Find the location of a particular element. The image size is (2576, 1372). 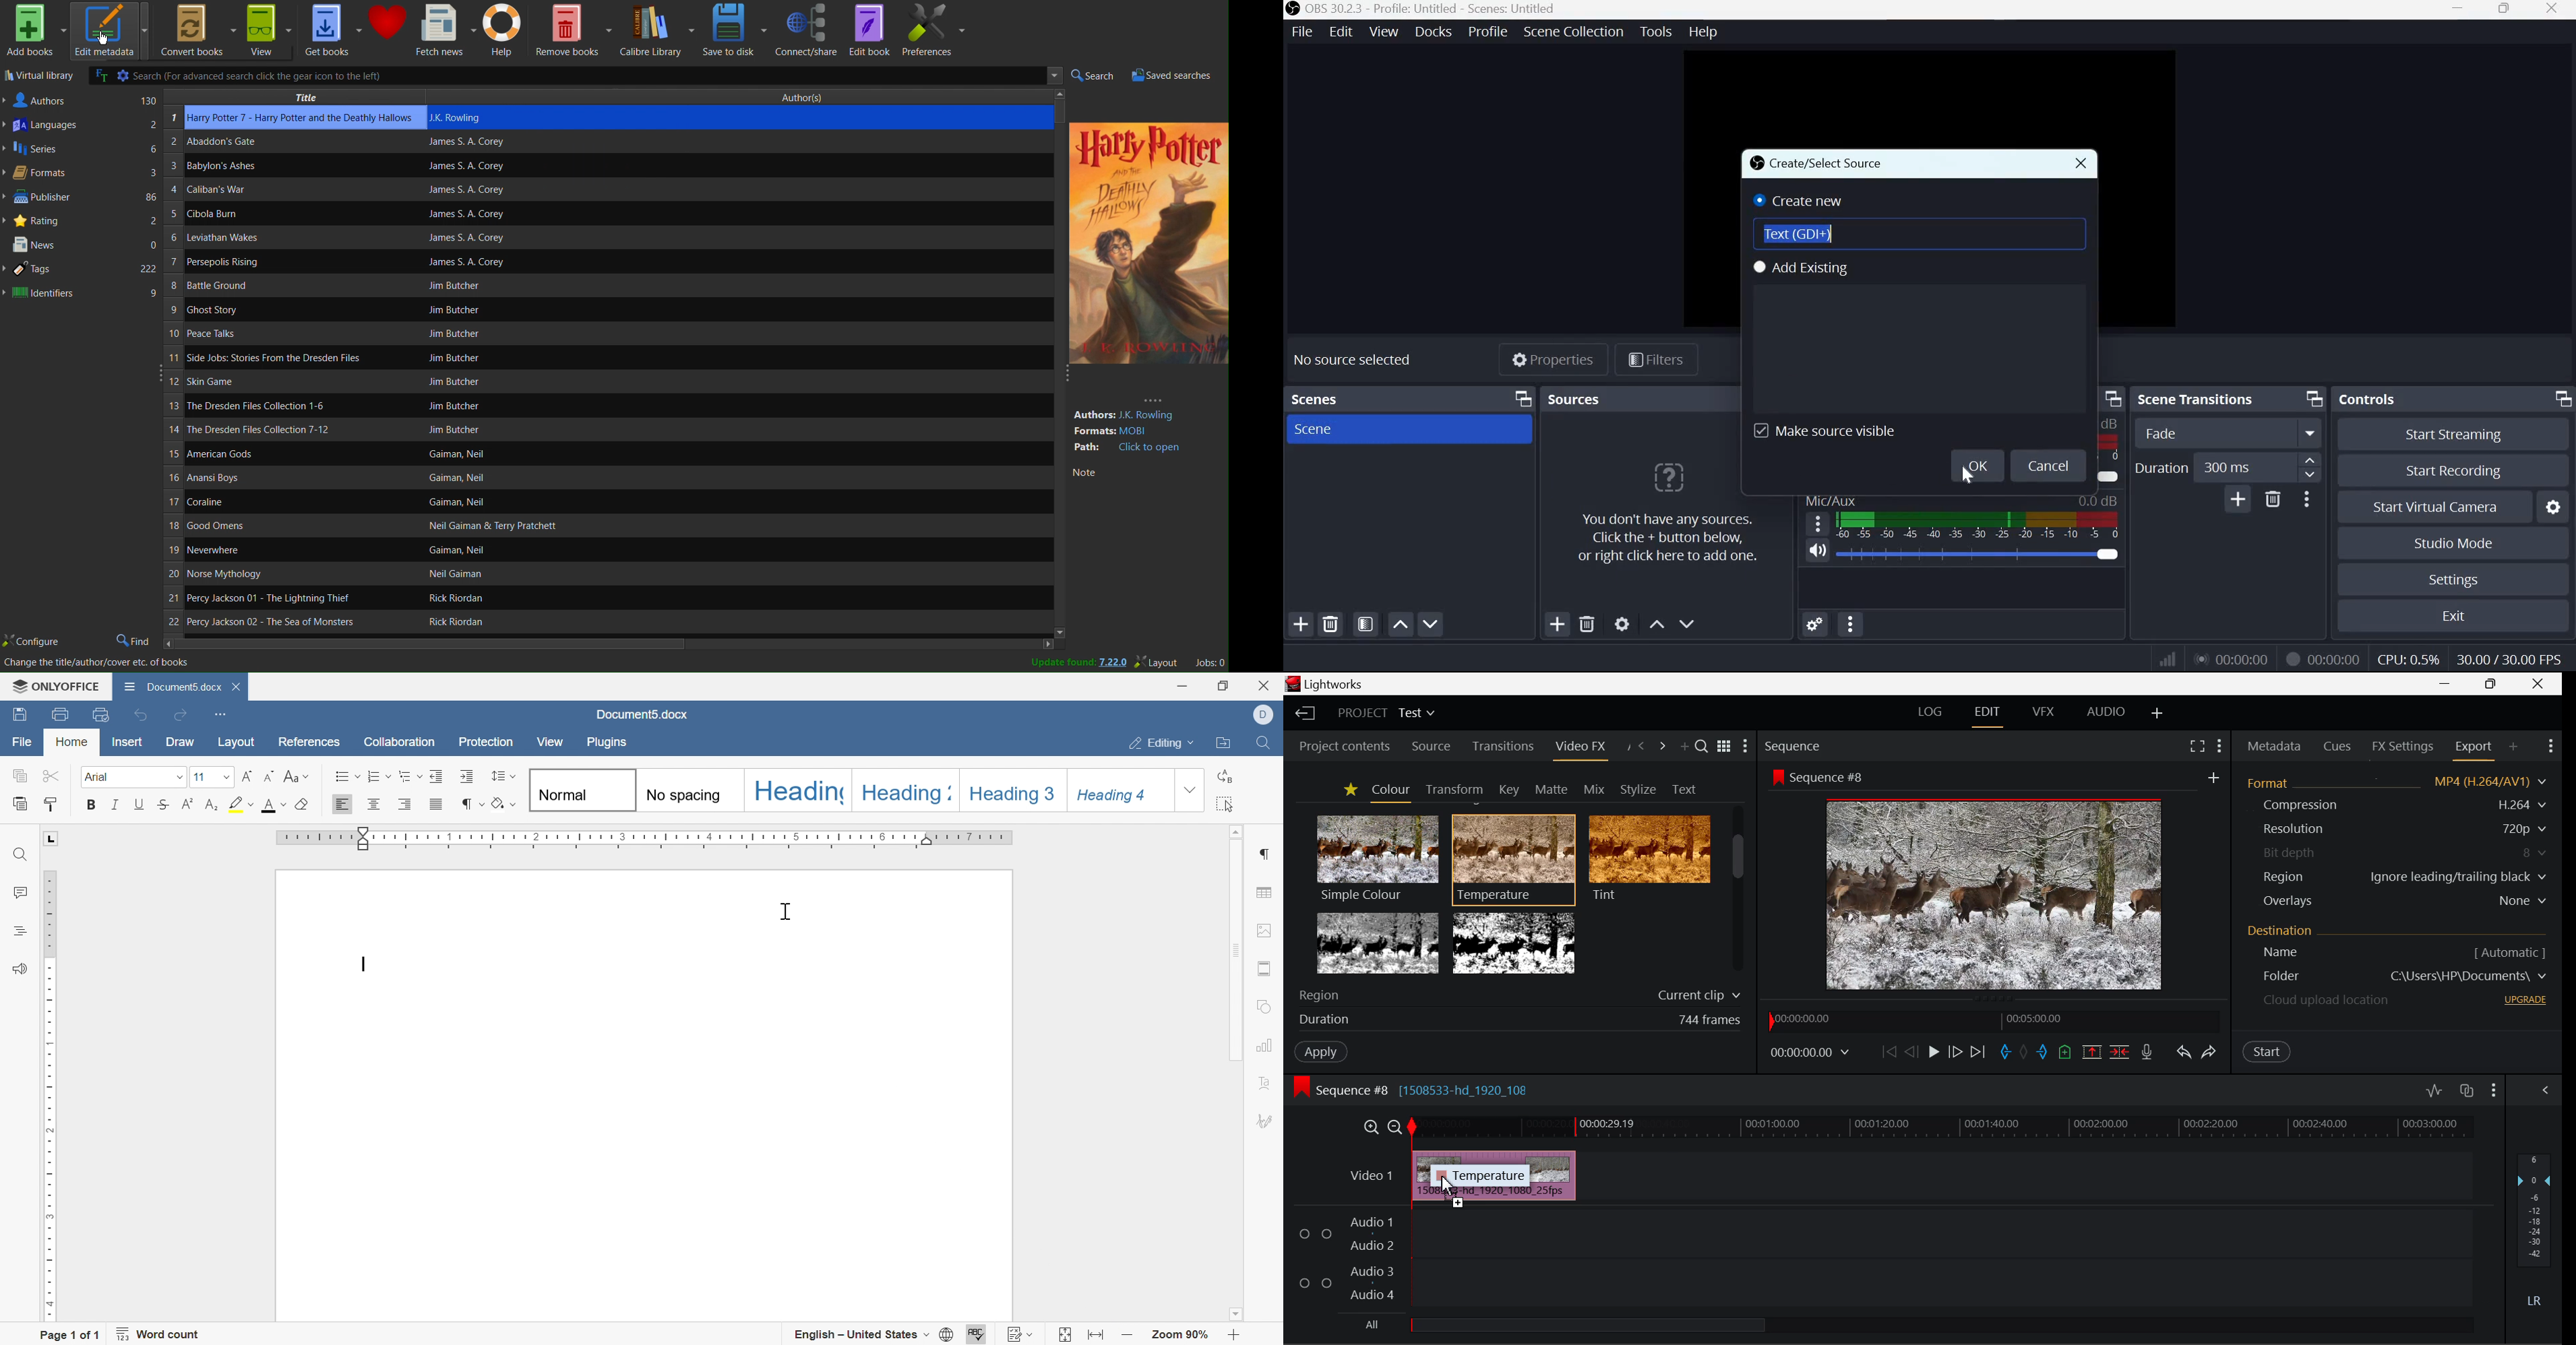

Checkbox is located at coordinates (1326, 1282).